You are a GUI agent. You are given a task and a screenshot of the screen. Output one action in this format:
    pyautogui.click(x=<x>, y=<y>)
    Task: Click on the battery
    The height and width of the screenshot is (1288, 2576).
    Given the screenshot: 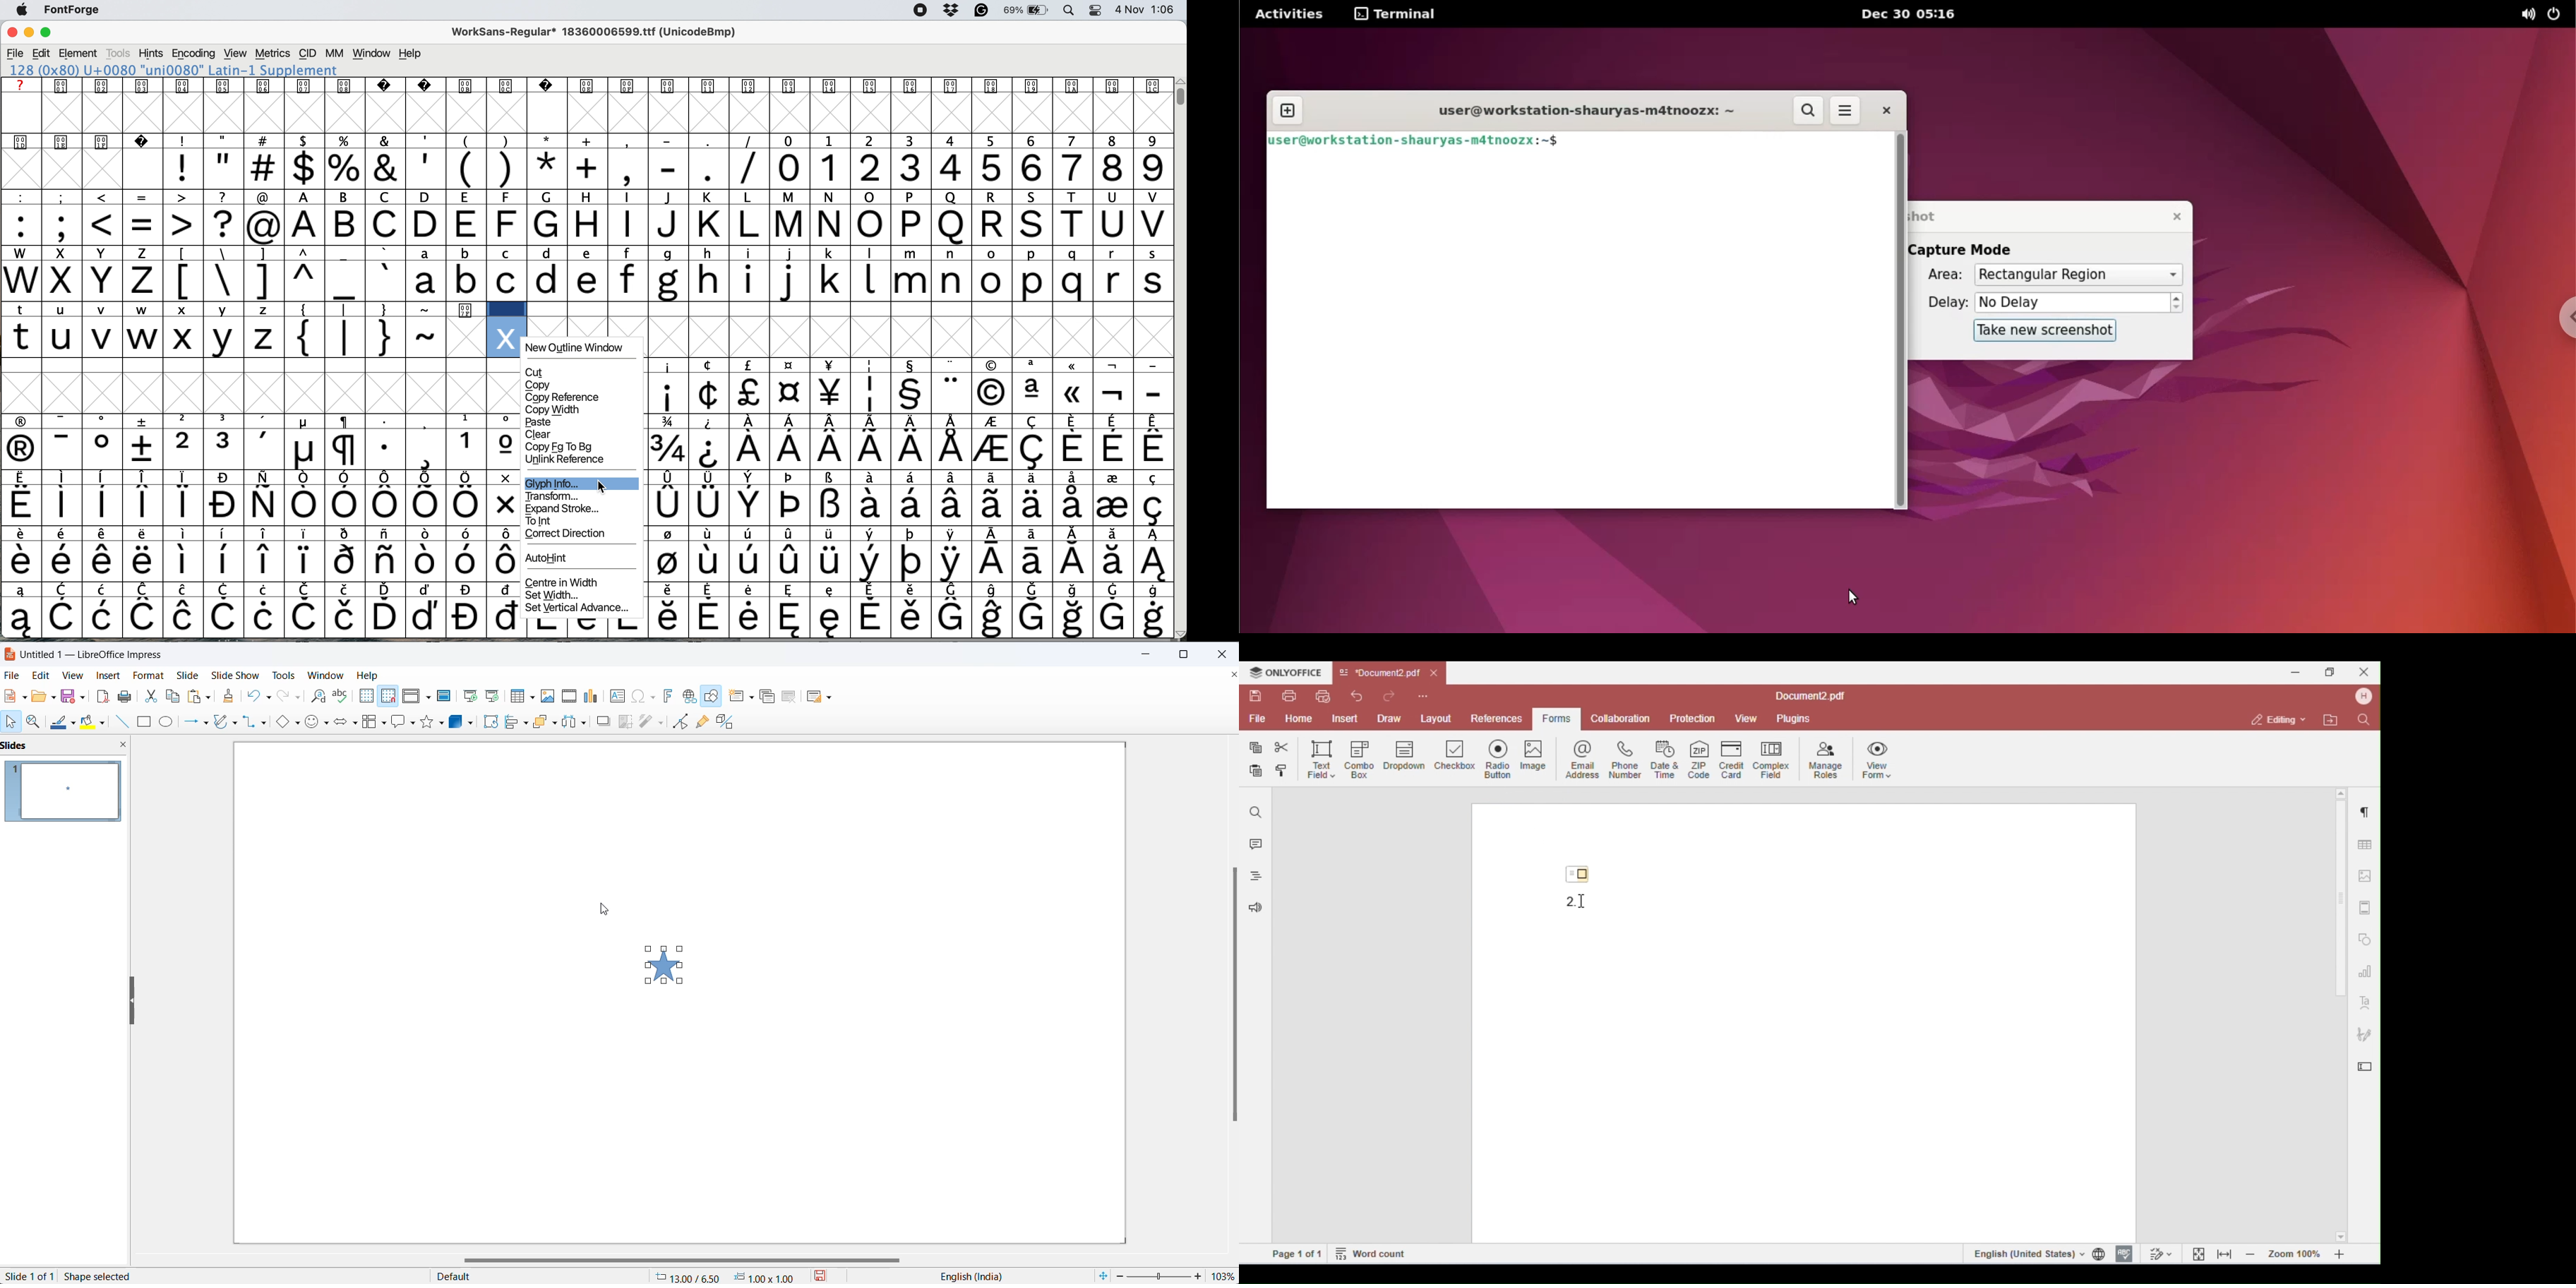 What is the action you would take?
    pyautogui.click(x=1026, y=11)
    